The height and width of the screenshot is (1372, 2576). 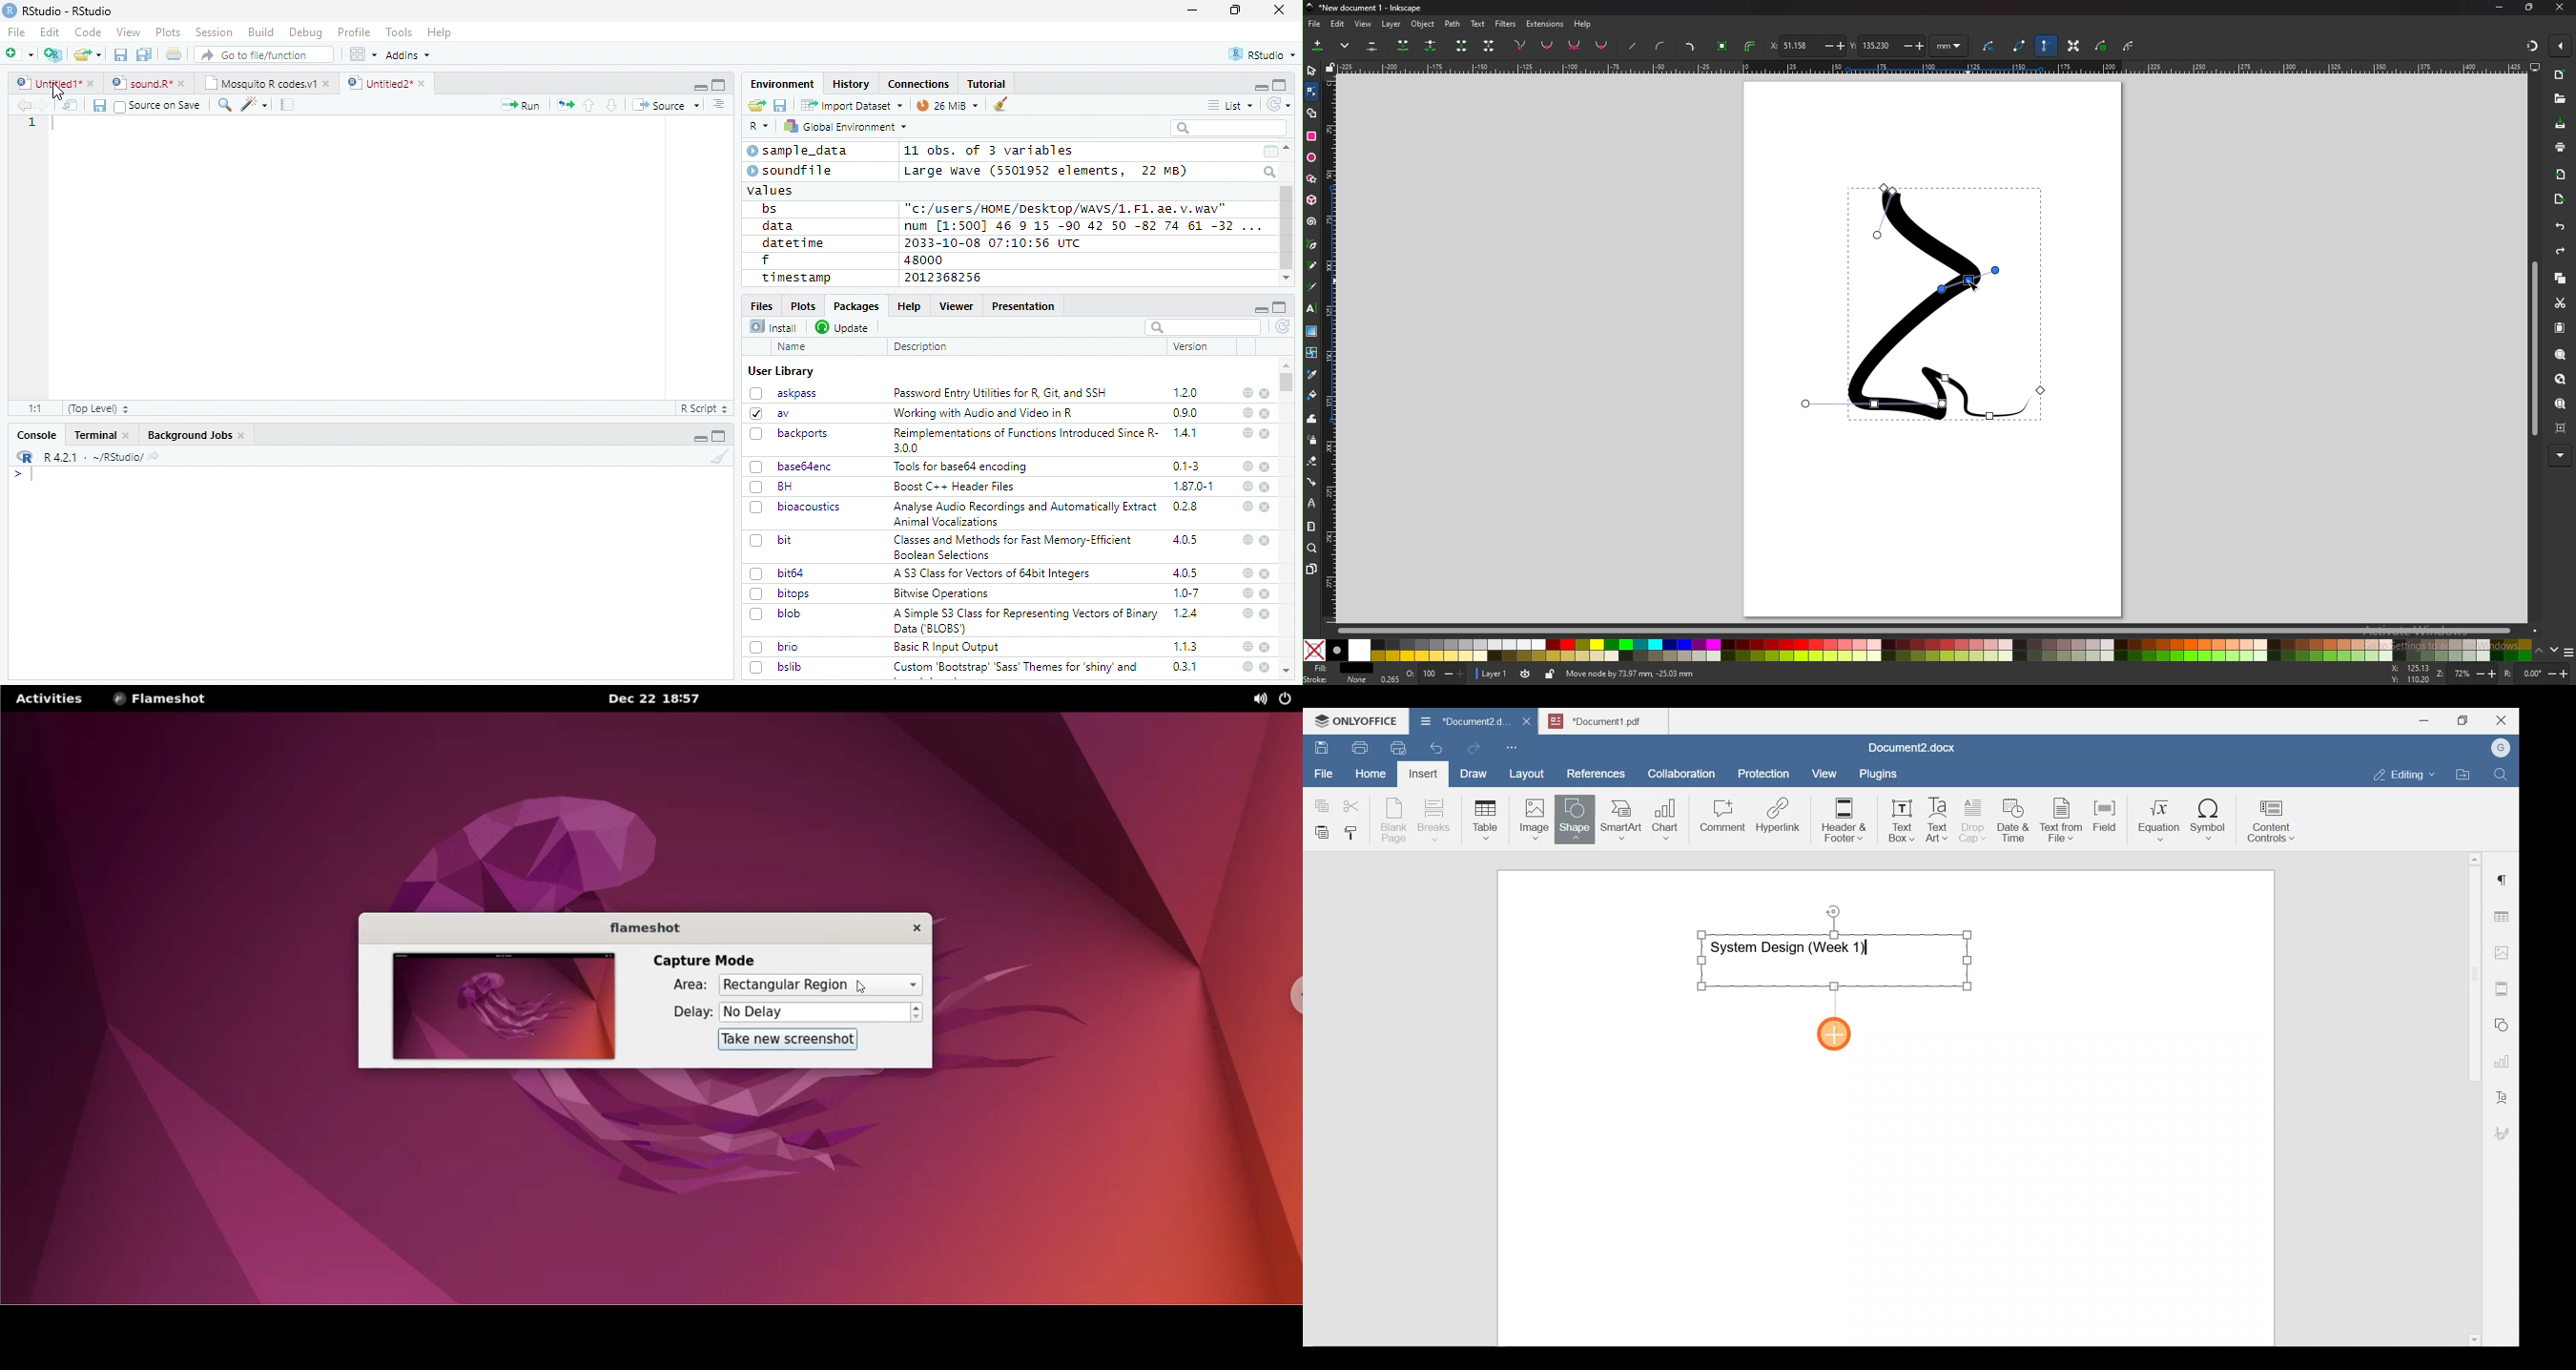 I want to click on scroll bar, so click(x=1288, y=382).